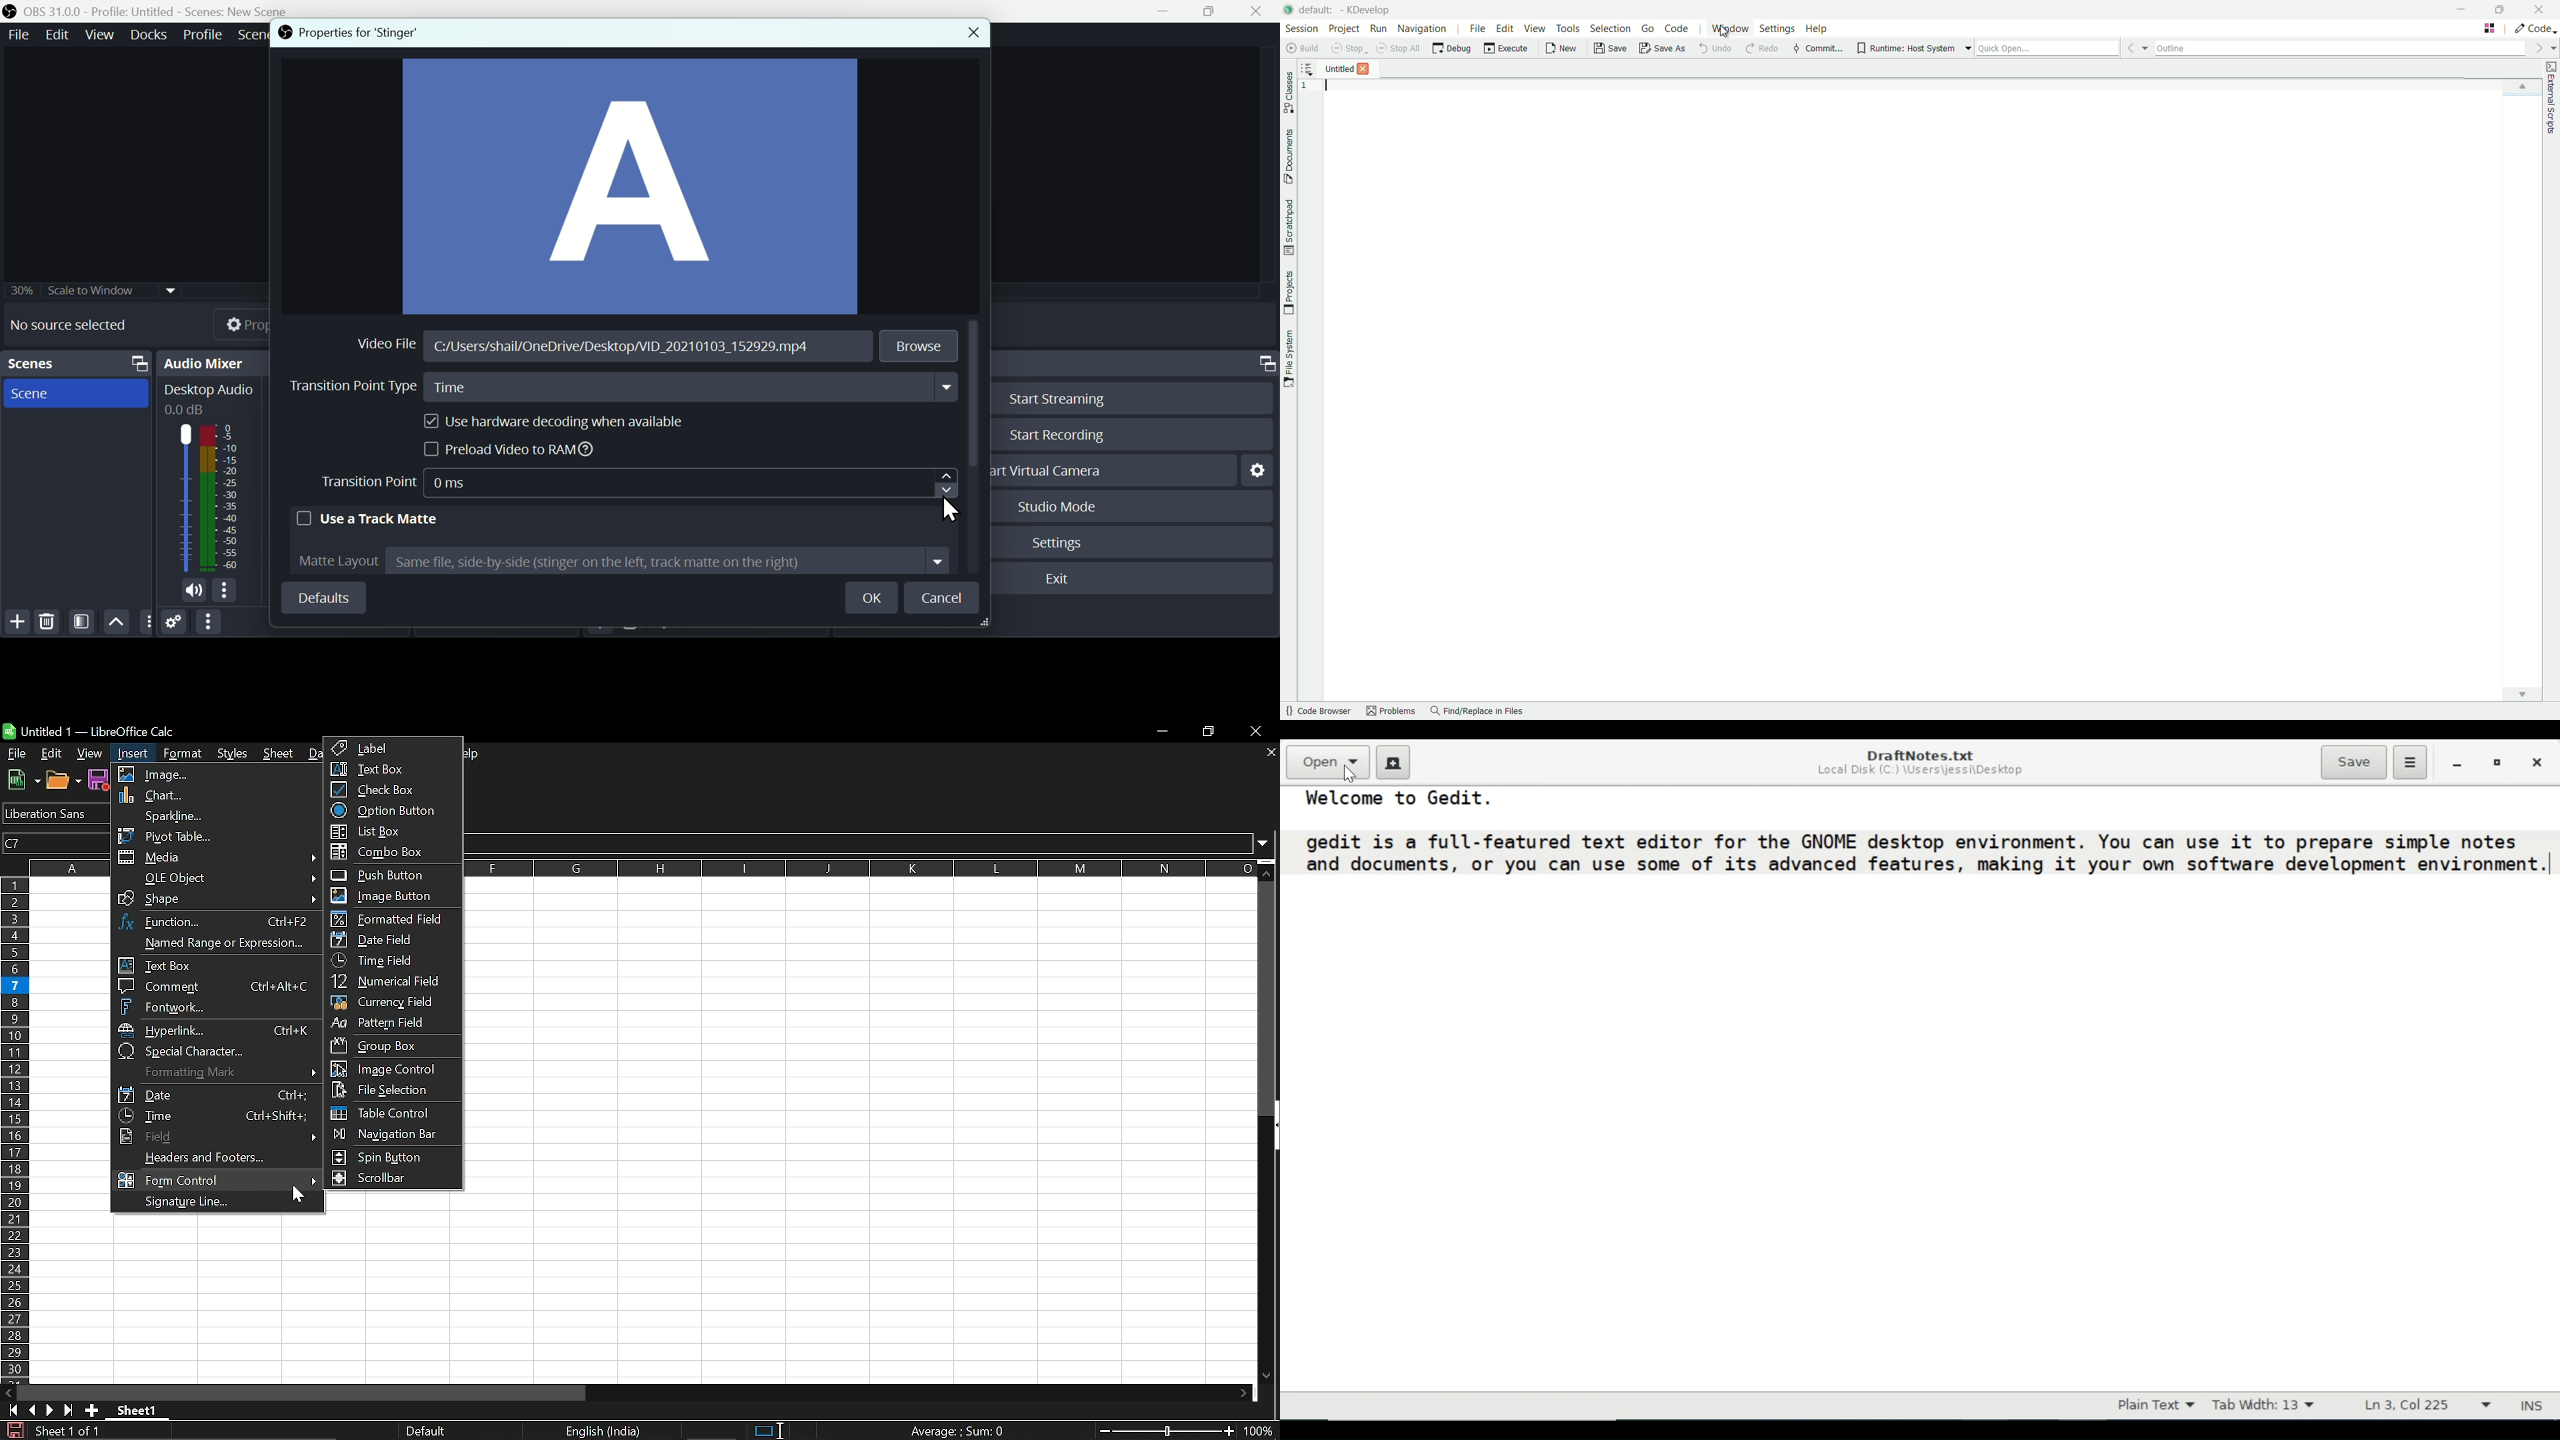  Describe the element at coordinates (386, 1179) in the screenshot. I see `Scrollbar` at that location.